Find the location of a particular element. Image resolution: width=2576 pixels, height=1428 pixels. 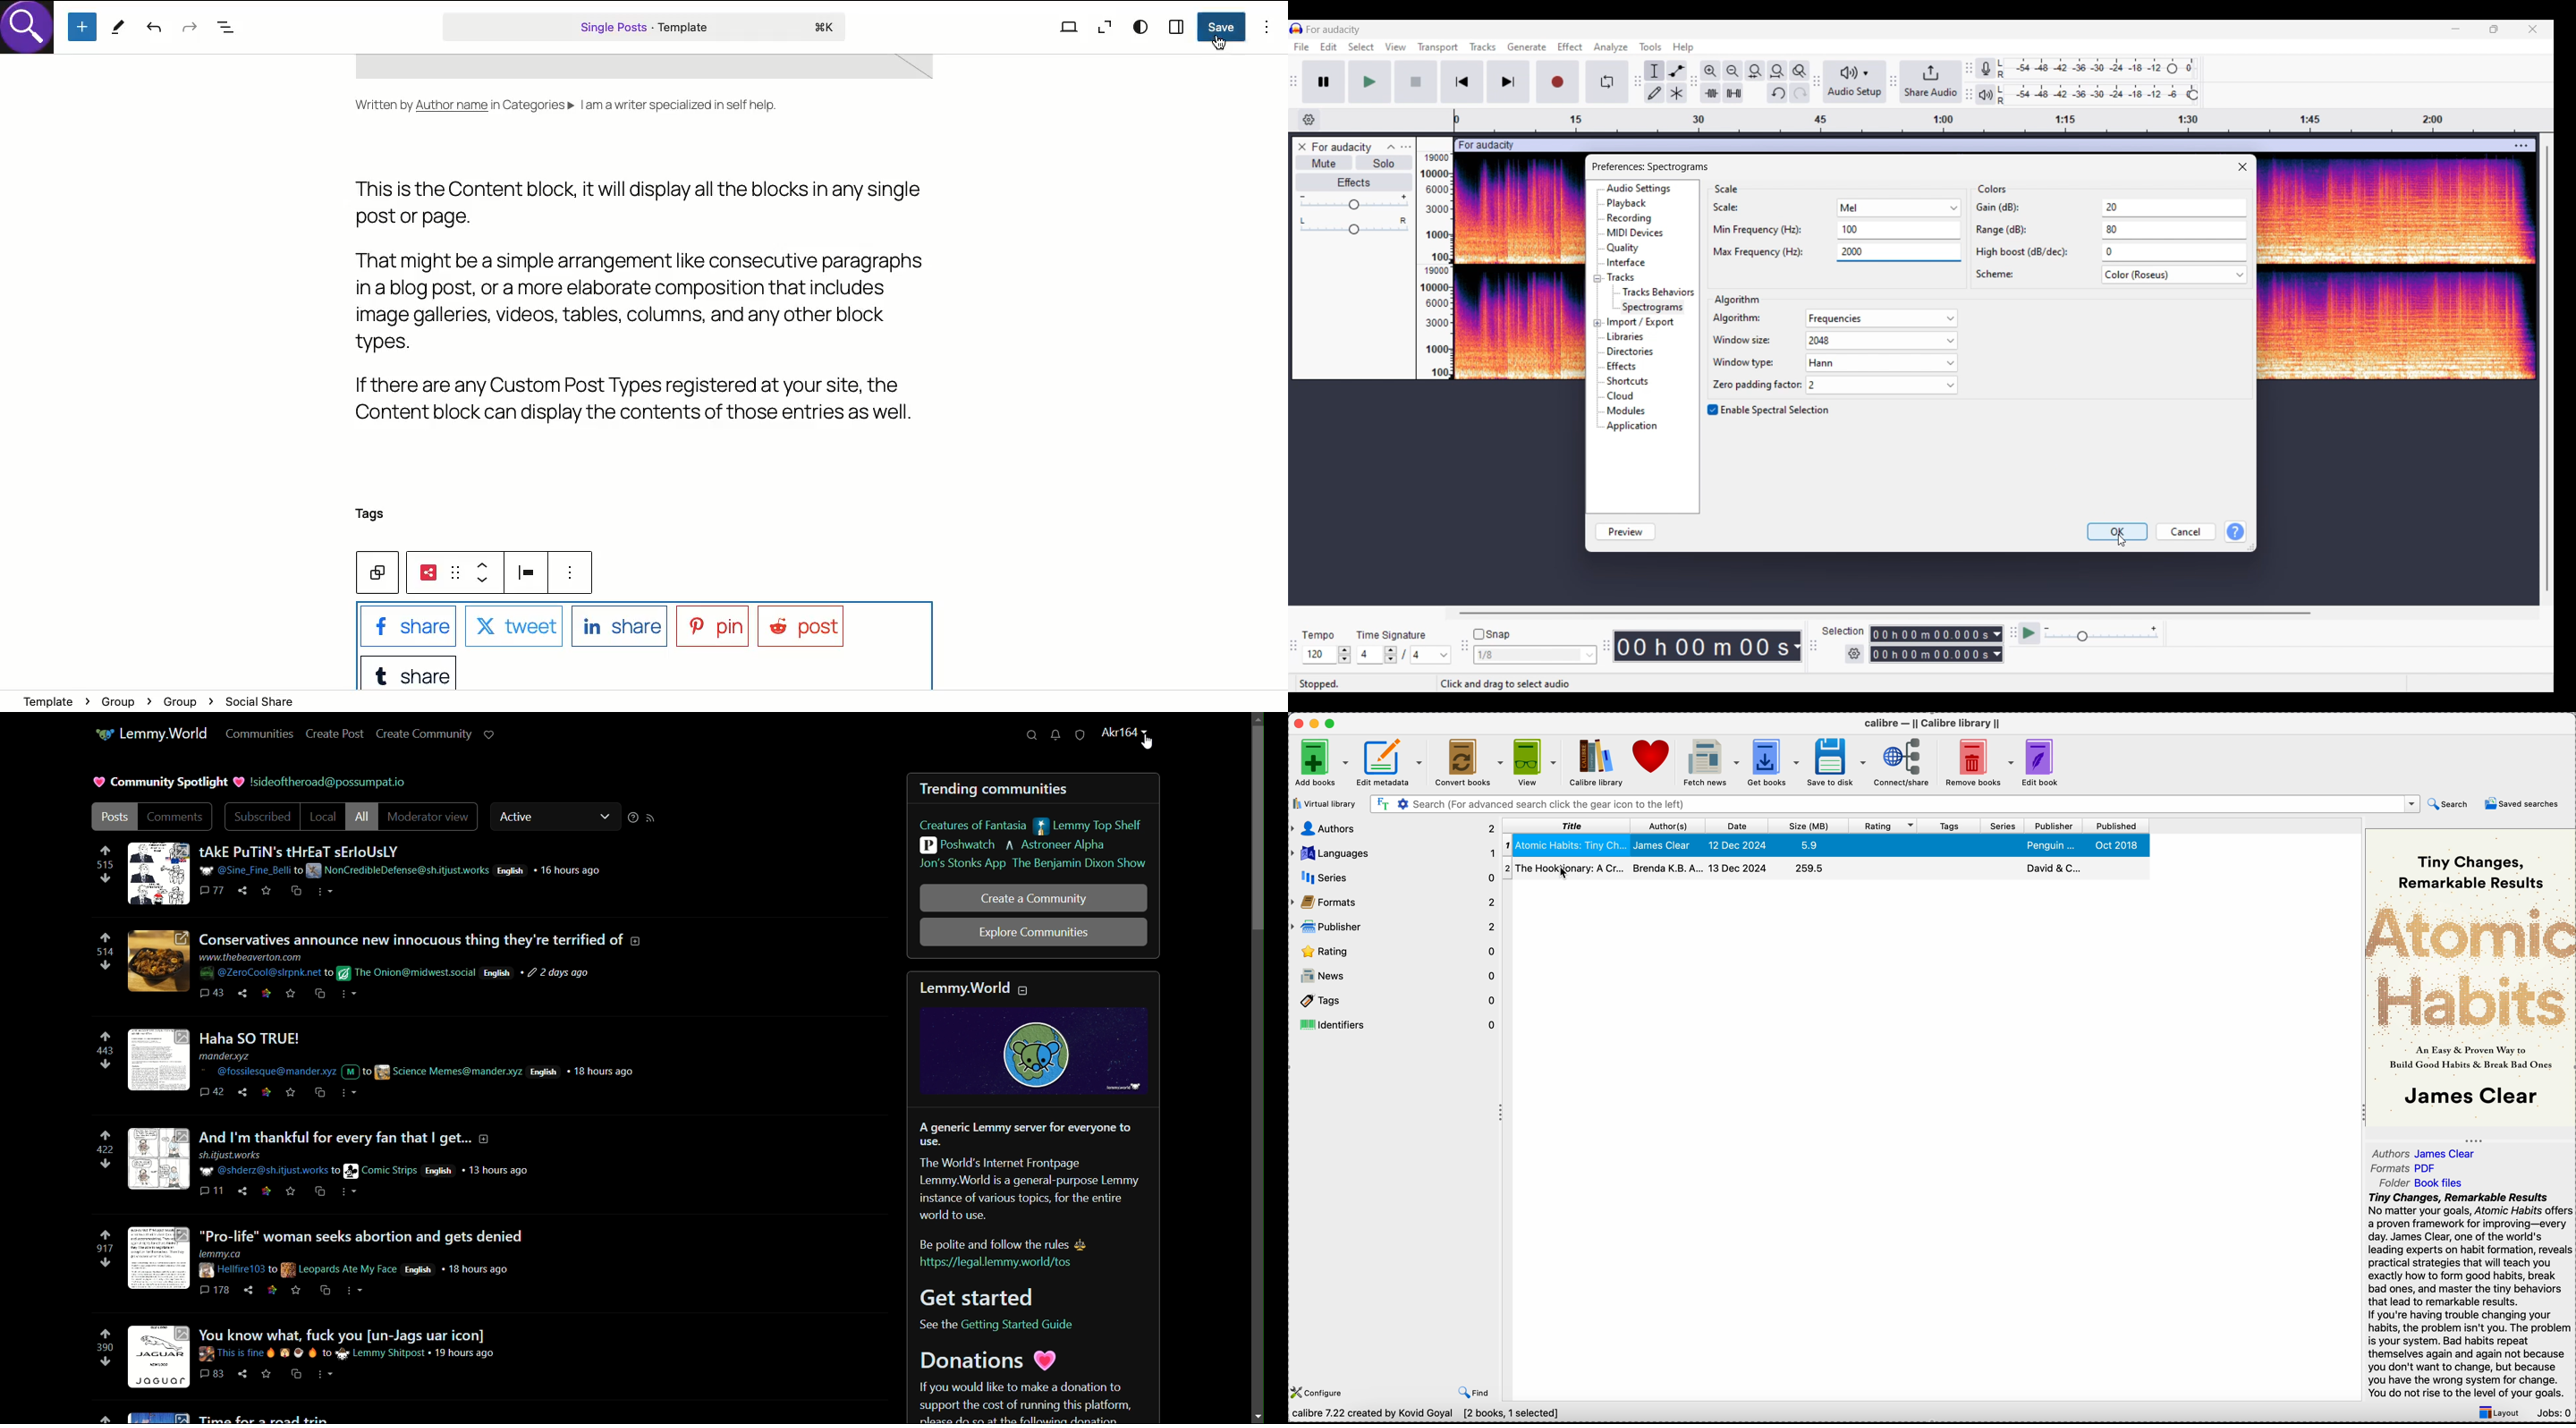

series is located at coordinates (1393, 878).